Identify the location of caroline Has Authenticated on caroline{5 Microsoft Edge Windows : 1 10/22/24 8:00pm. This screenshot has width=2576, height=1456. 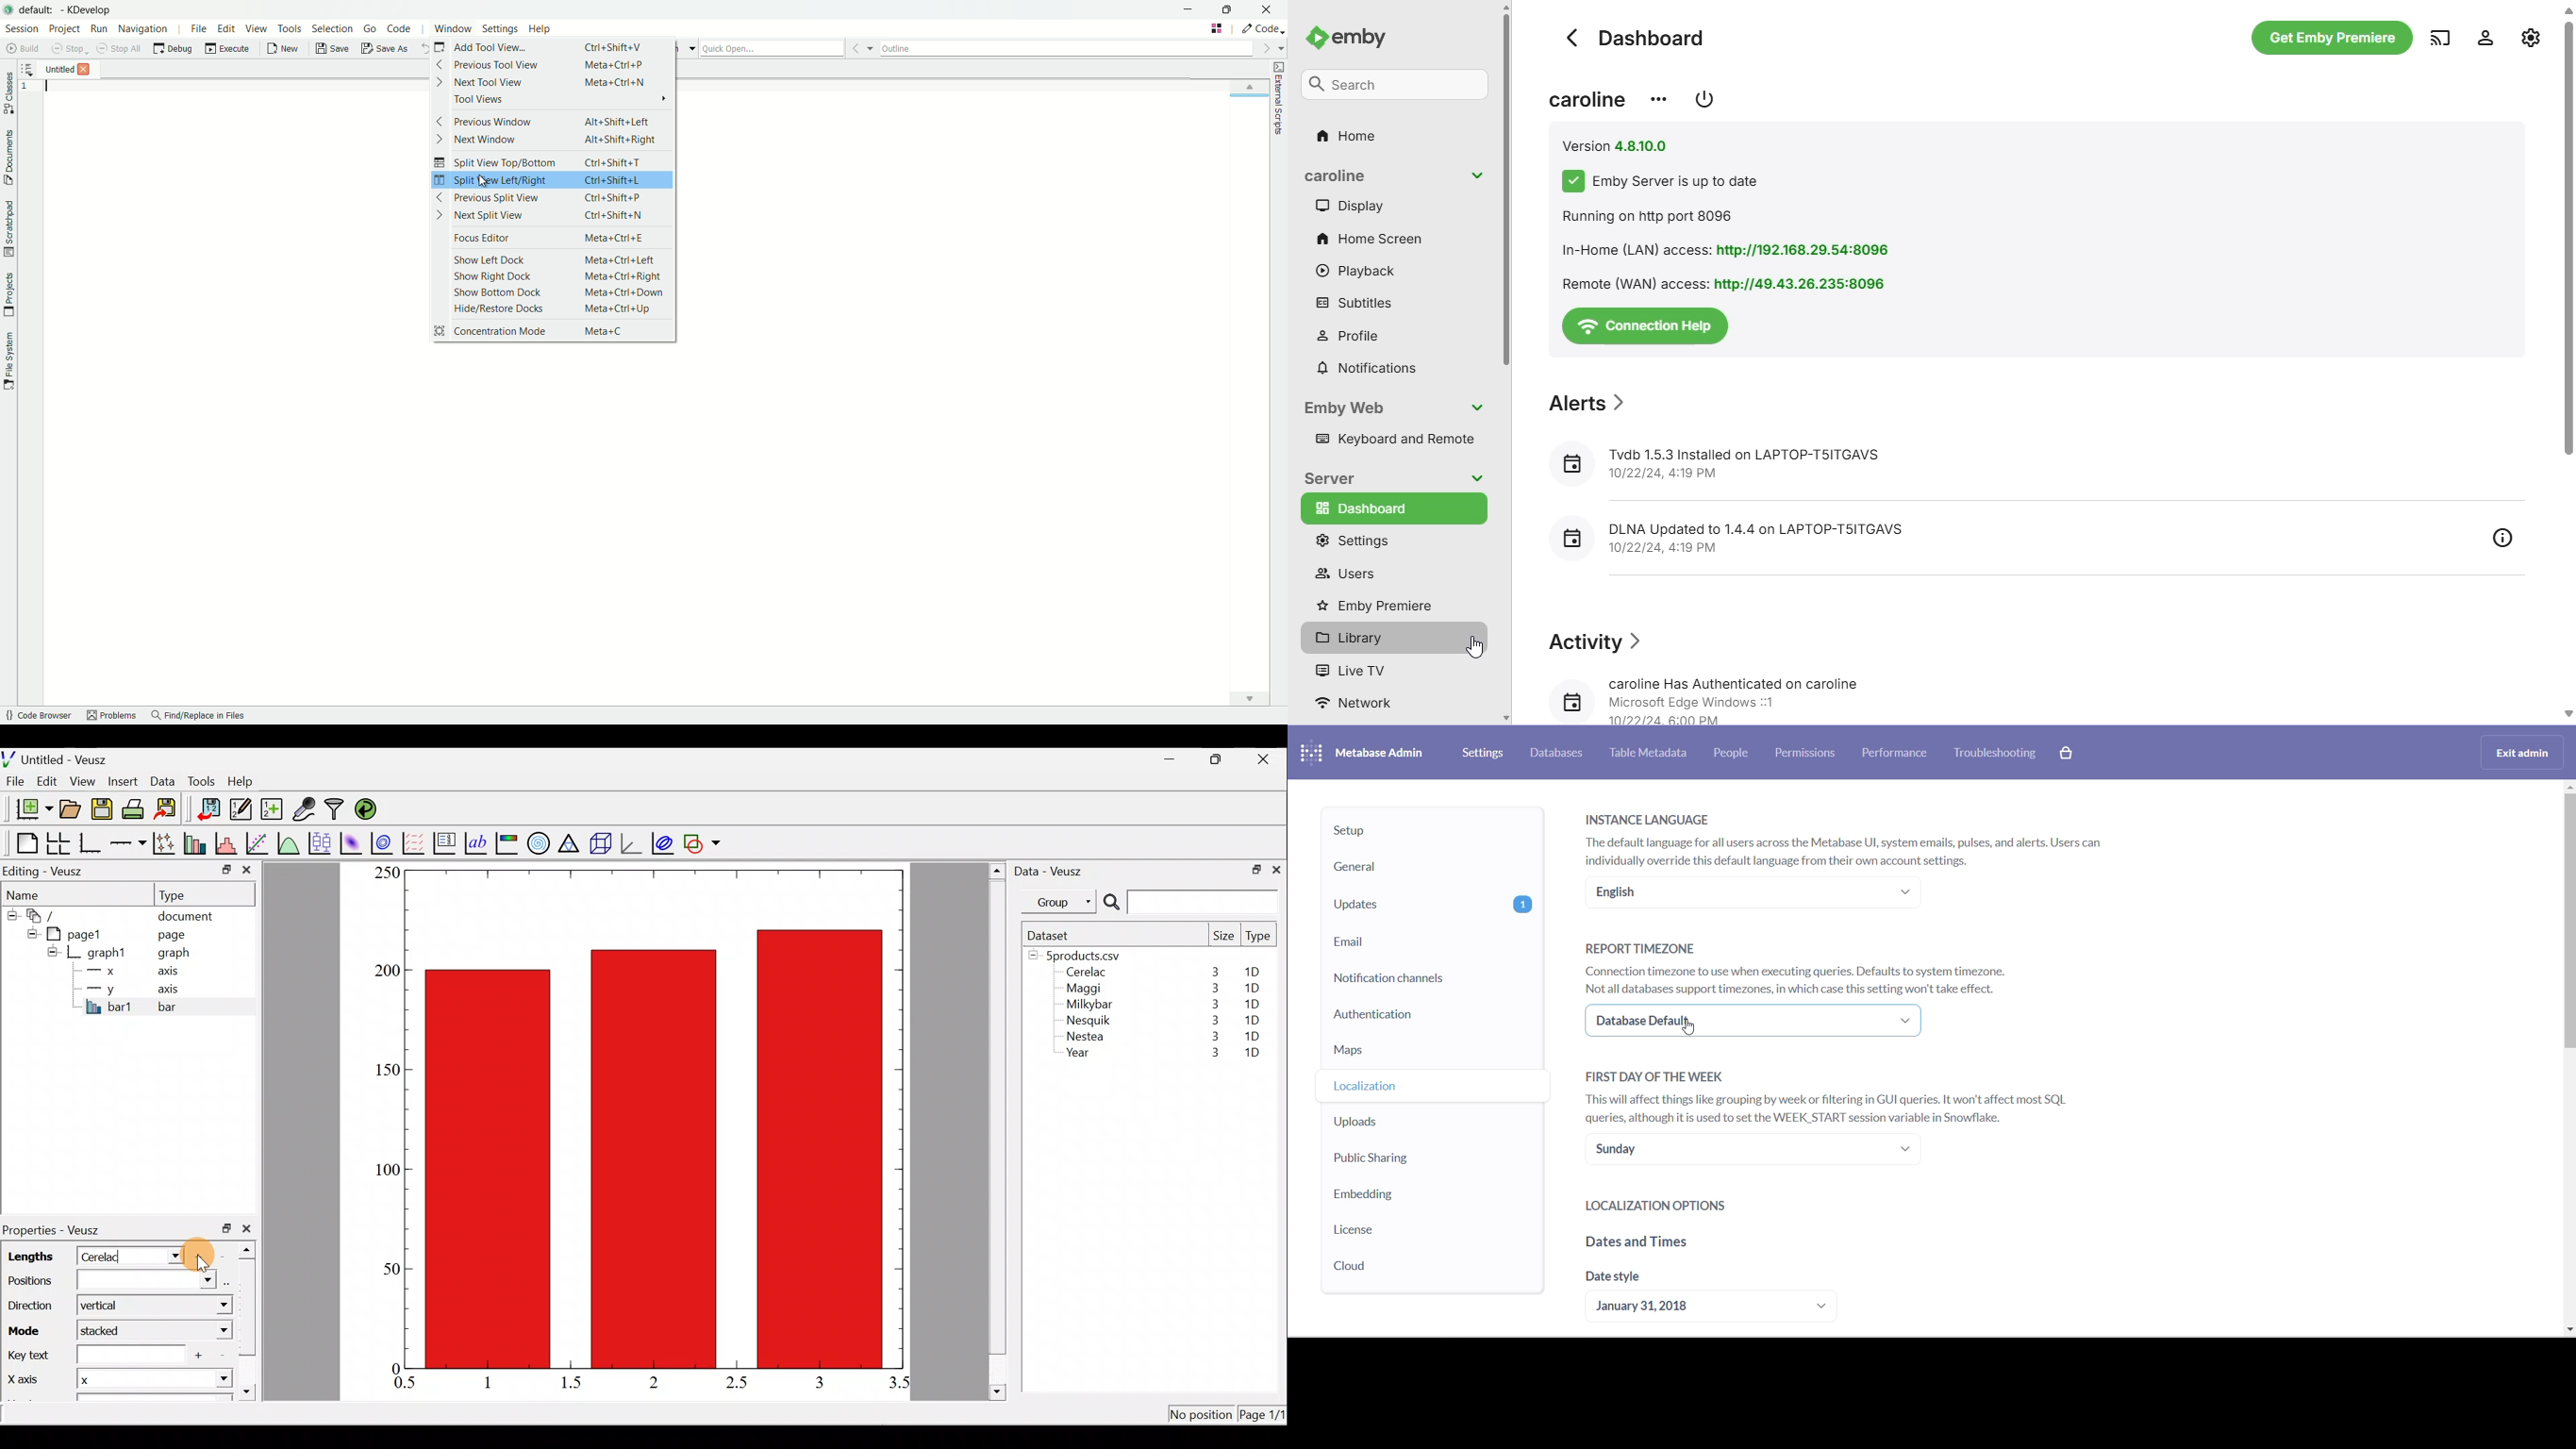
(1715, 695).